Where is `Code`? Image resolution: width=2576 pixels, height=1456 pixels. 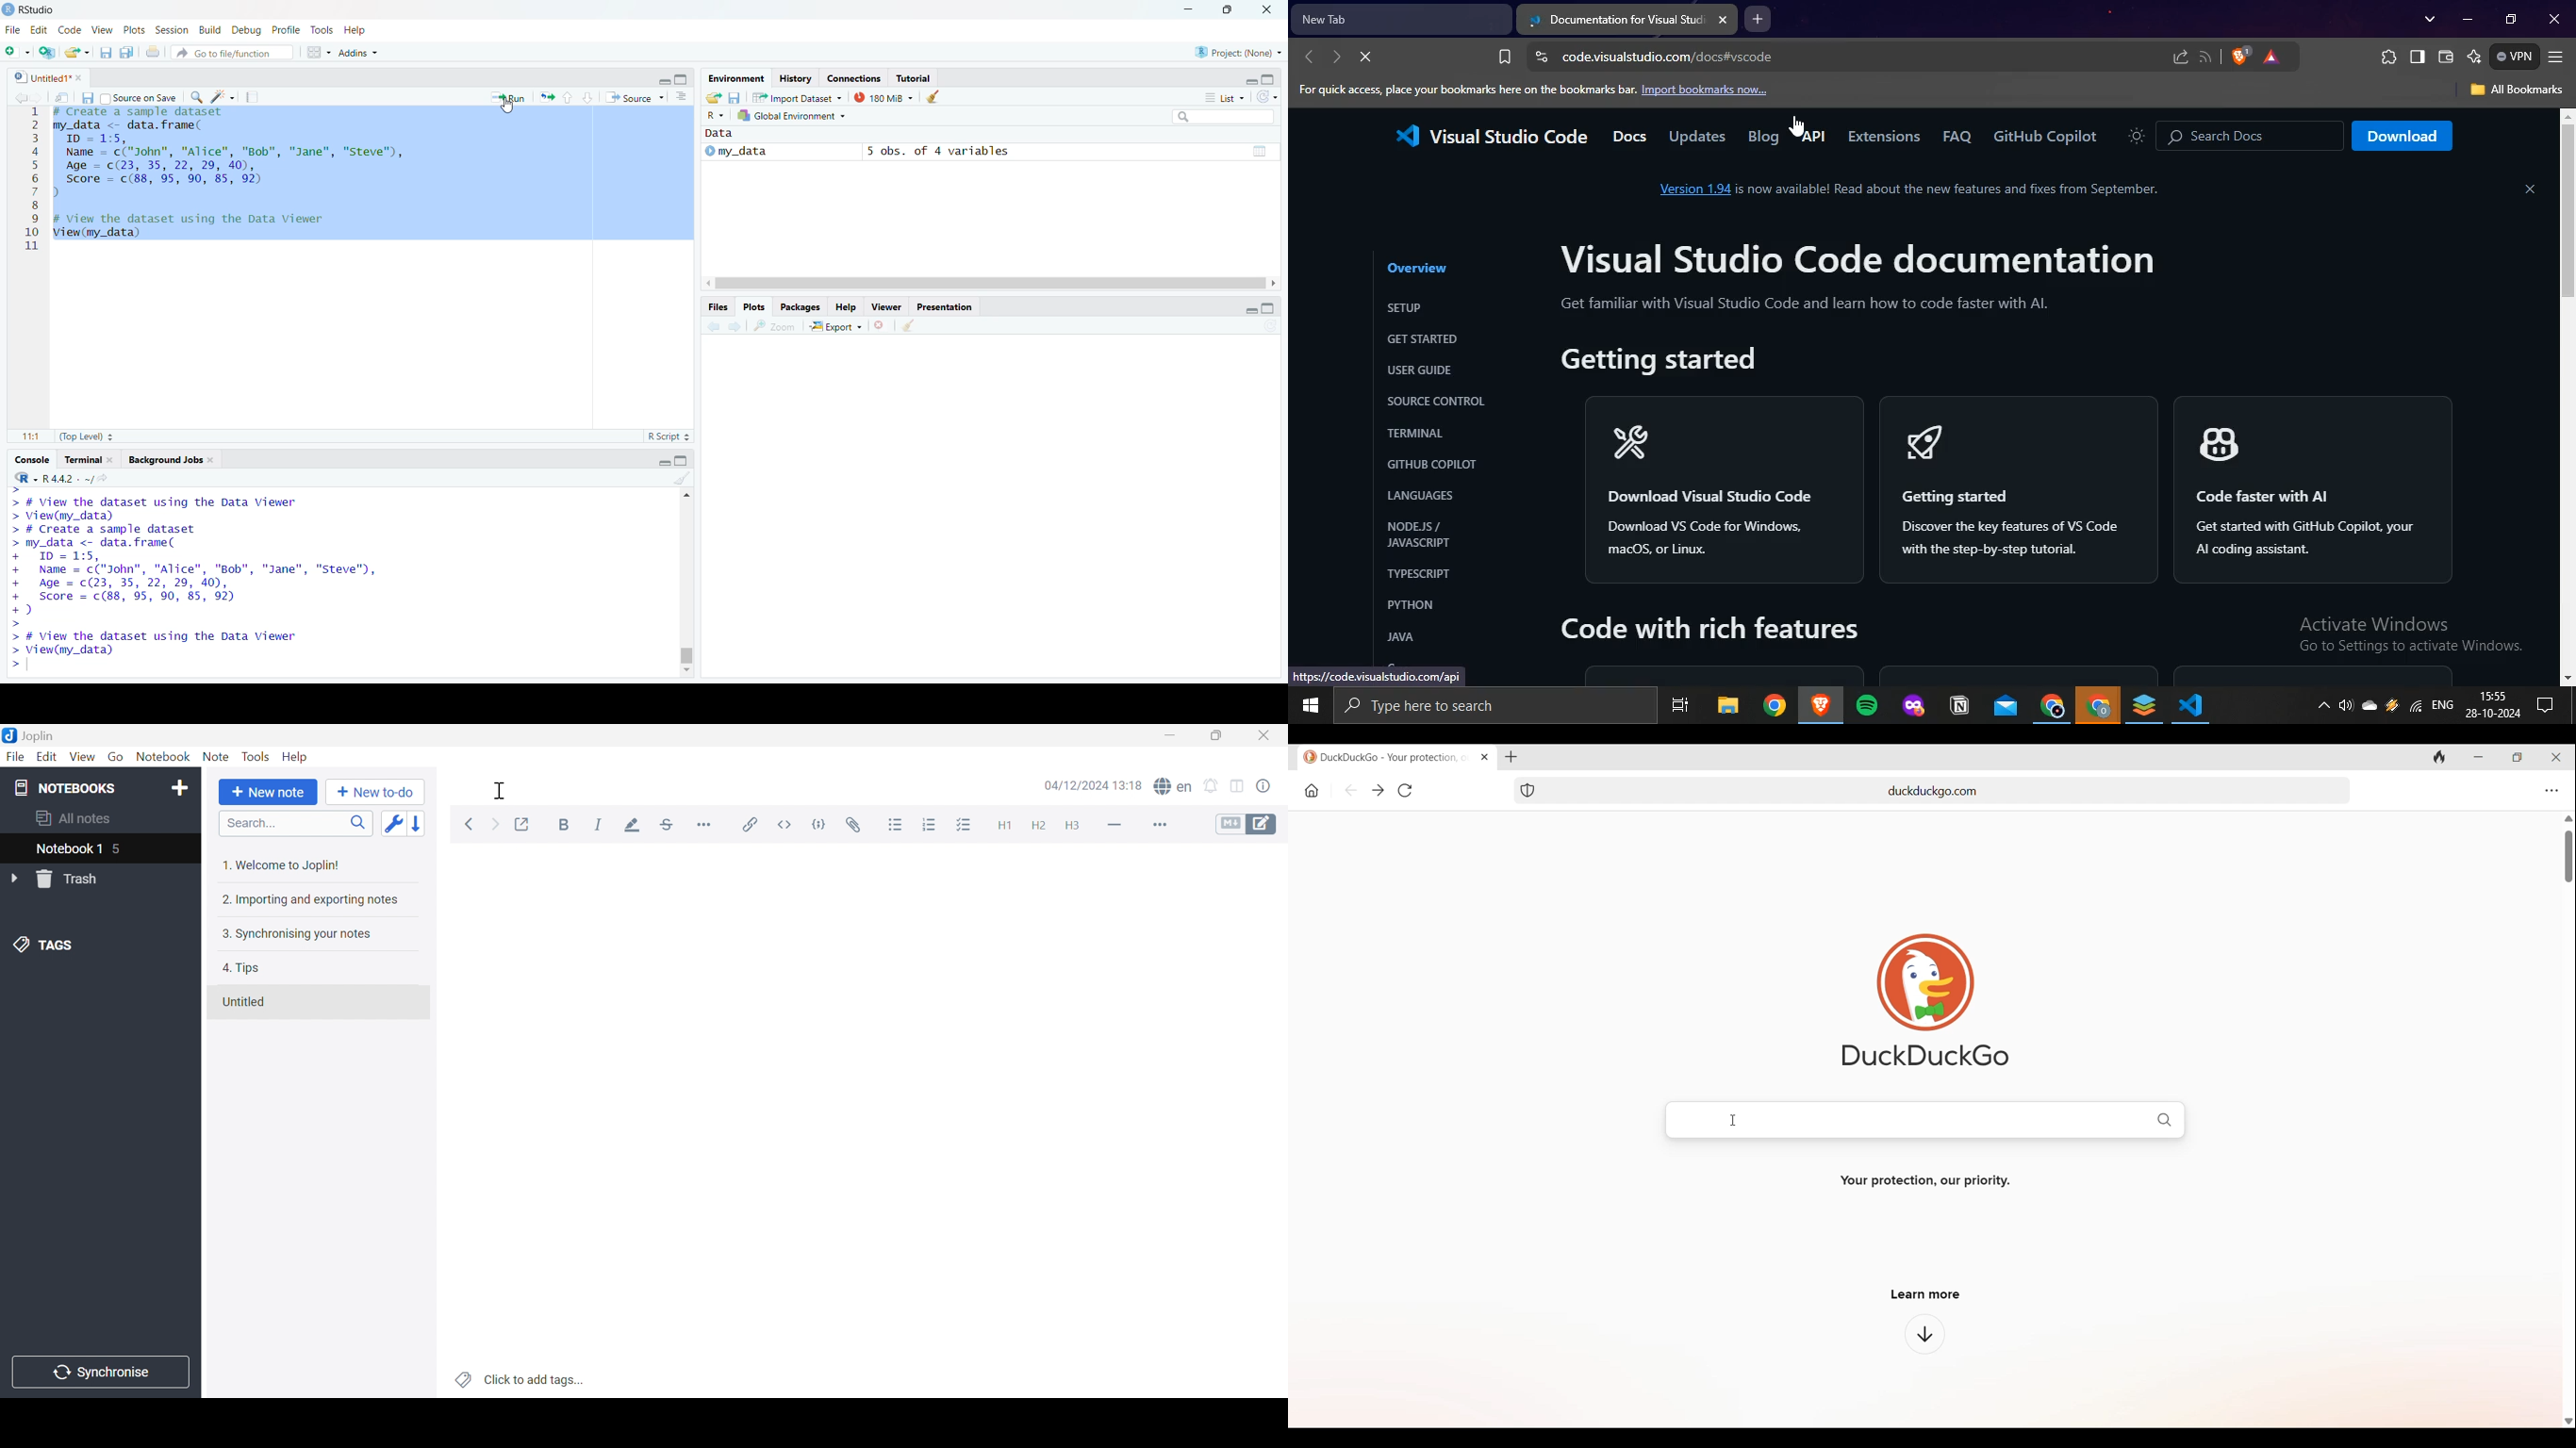
Code is located at coordinates (818, 823).